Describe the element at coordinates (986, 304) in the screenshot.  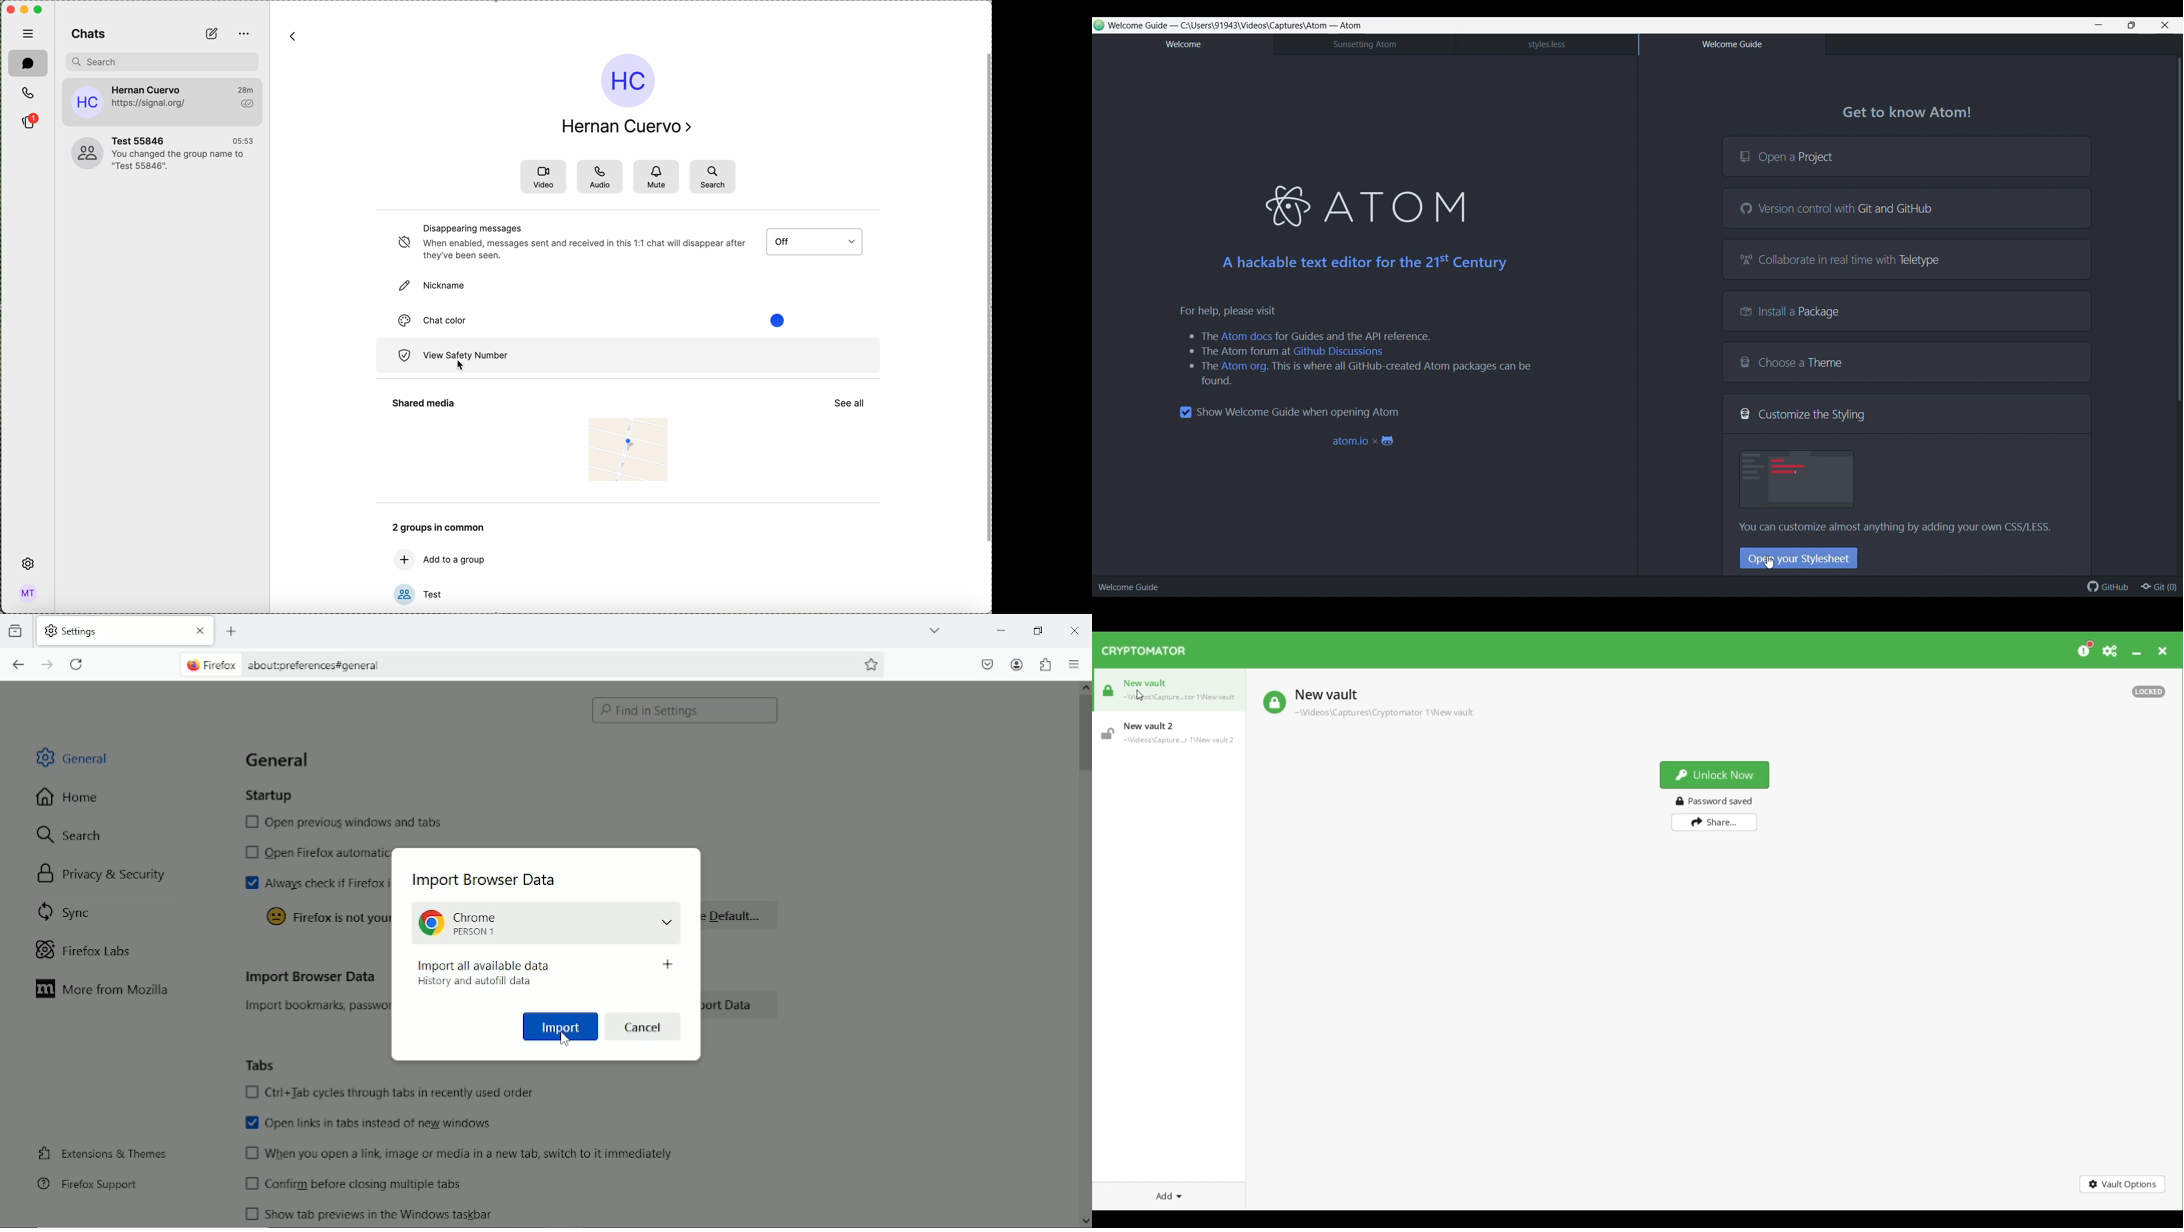
I see `scroll` at that location.